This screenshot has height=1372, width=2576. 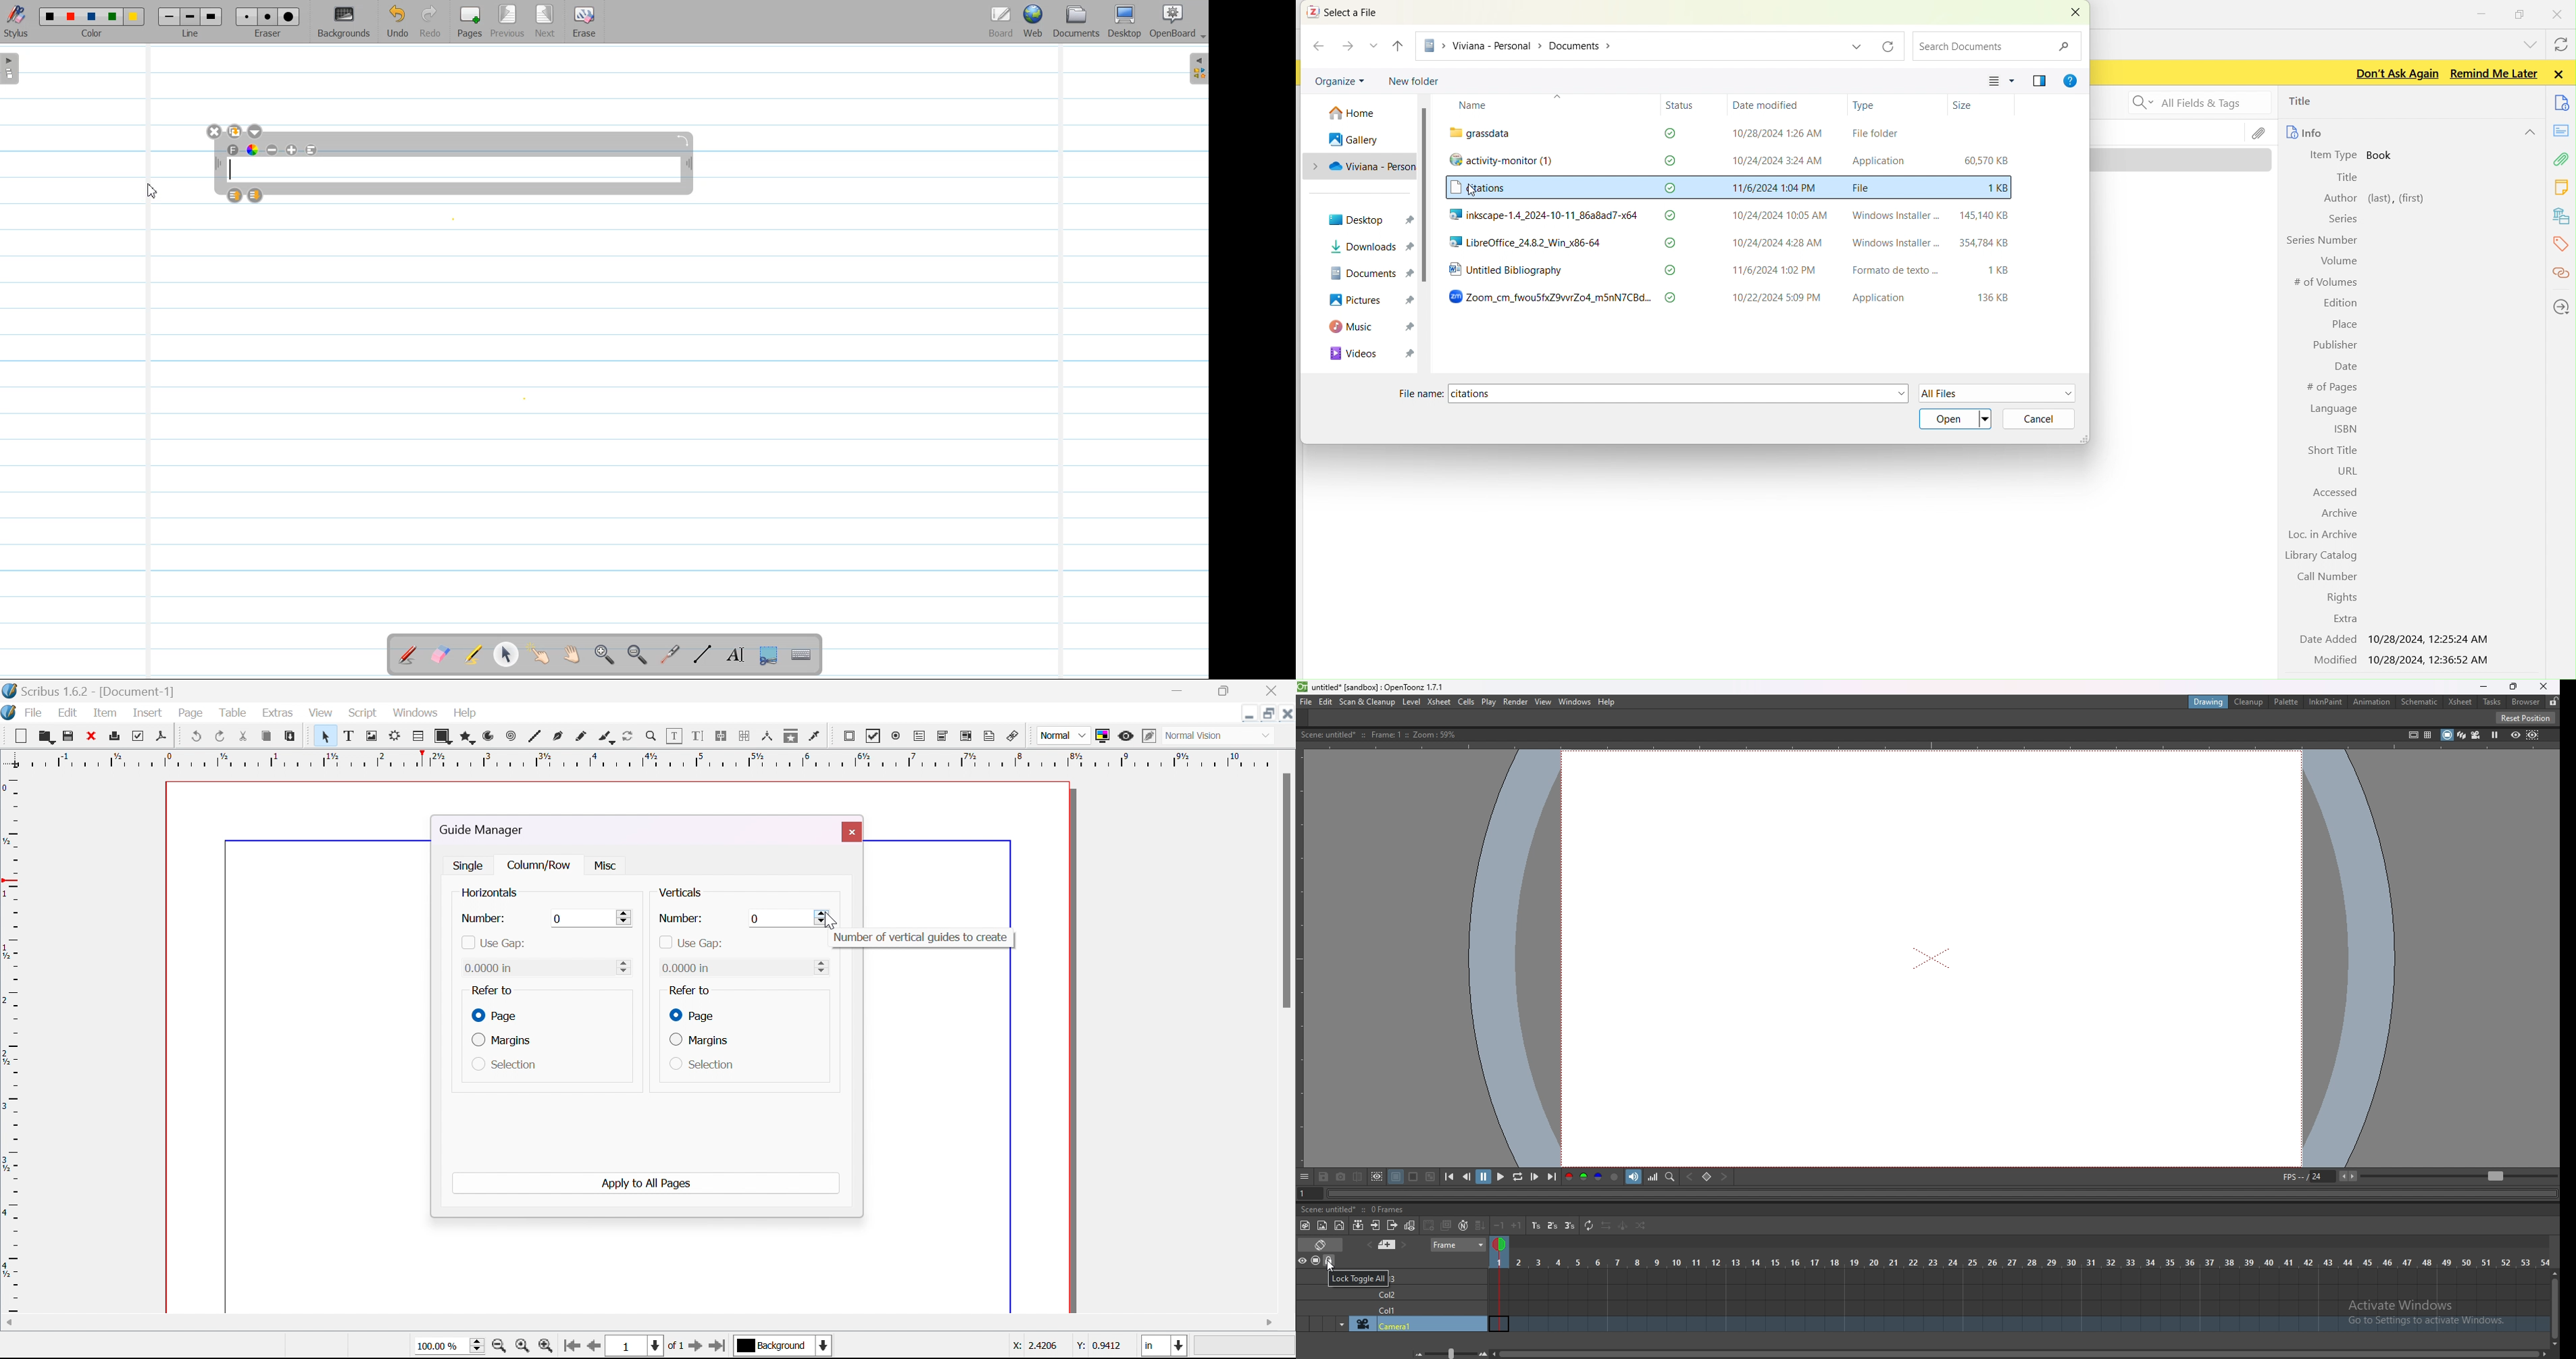 What do you see at coordinates (1770, 216) in the screenshot?
I see `10/24/2024 10:05 AM` at bounding box center [1770, 216].